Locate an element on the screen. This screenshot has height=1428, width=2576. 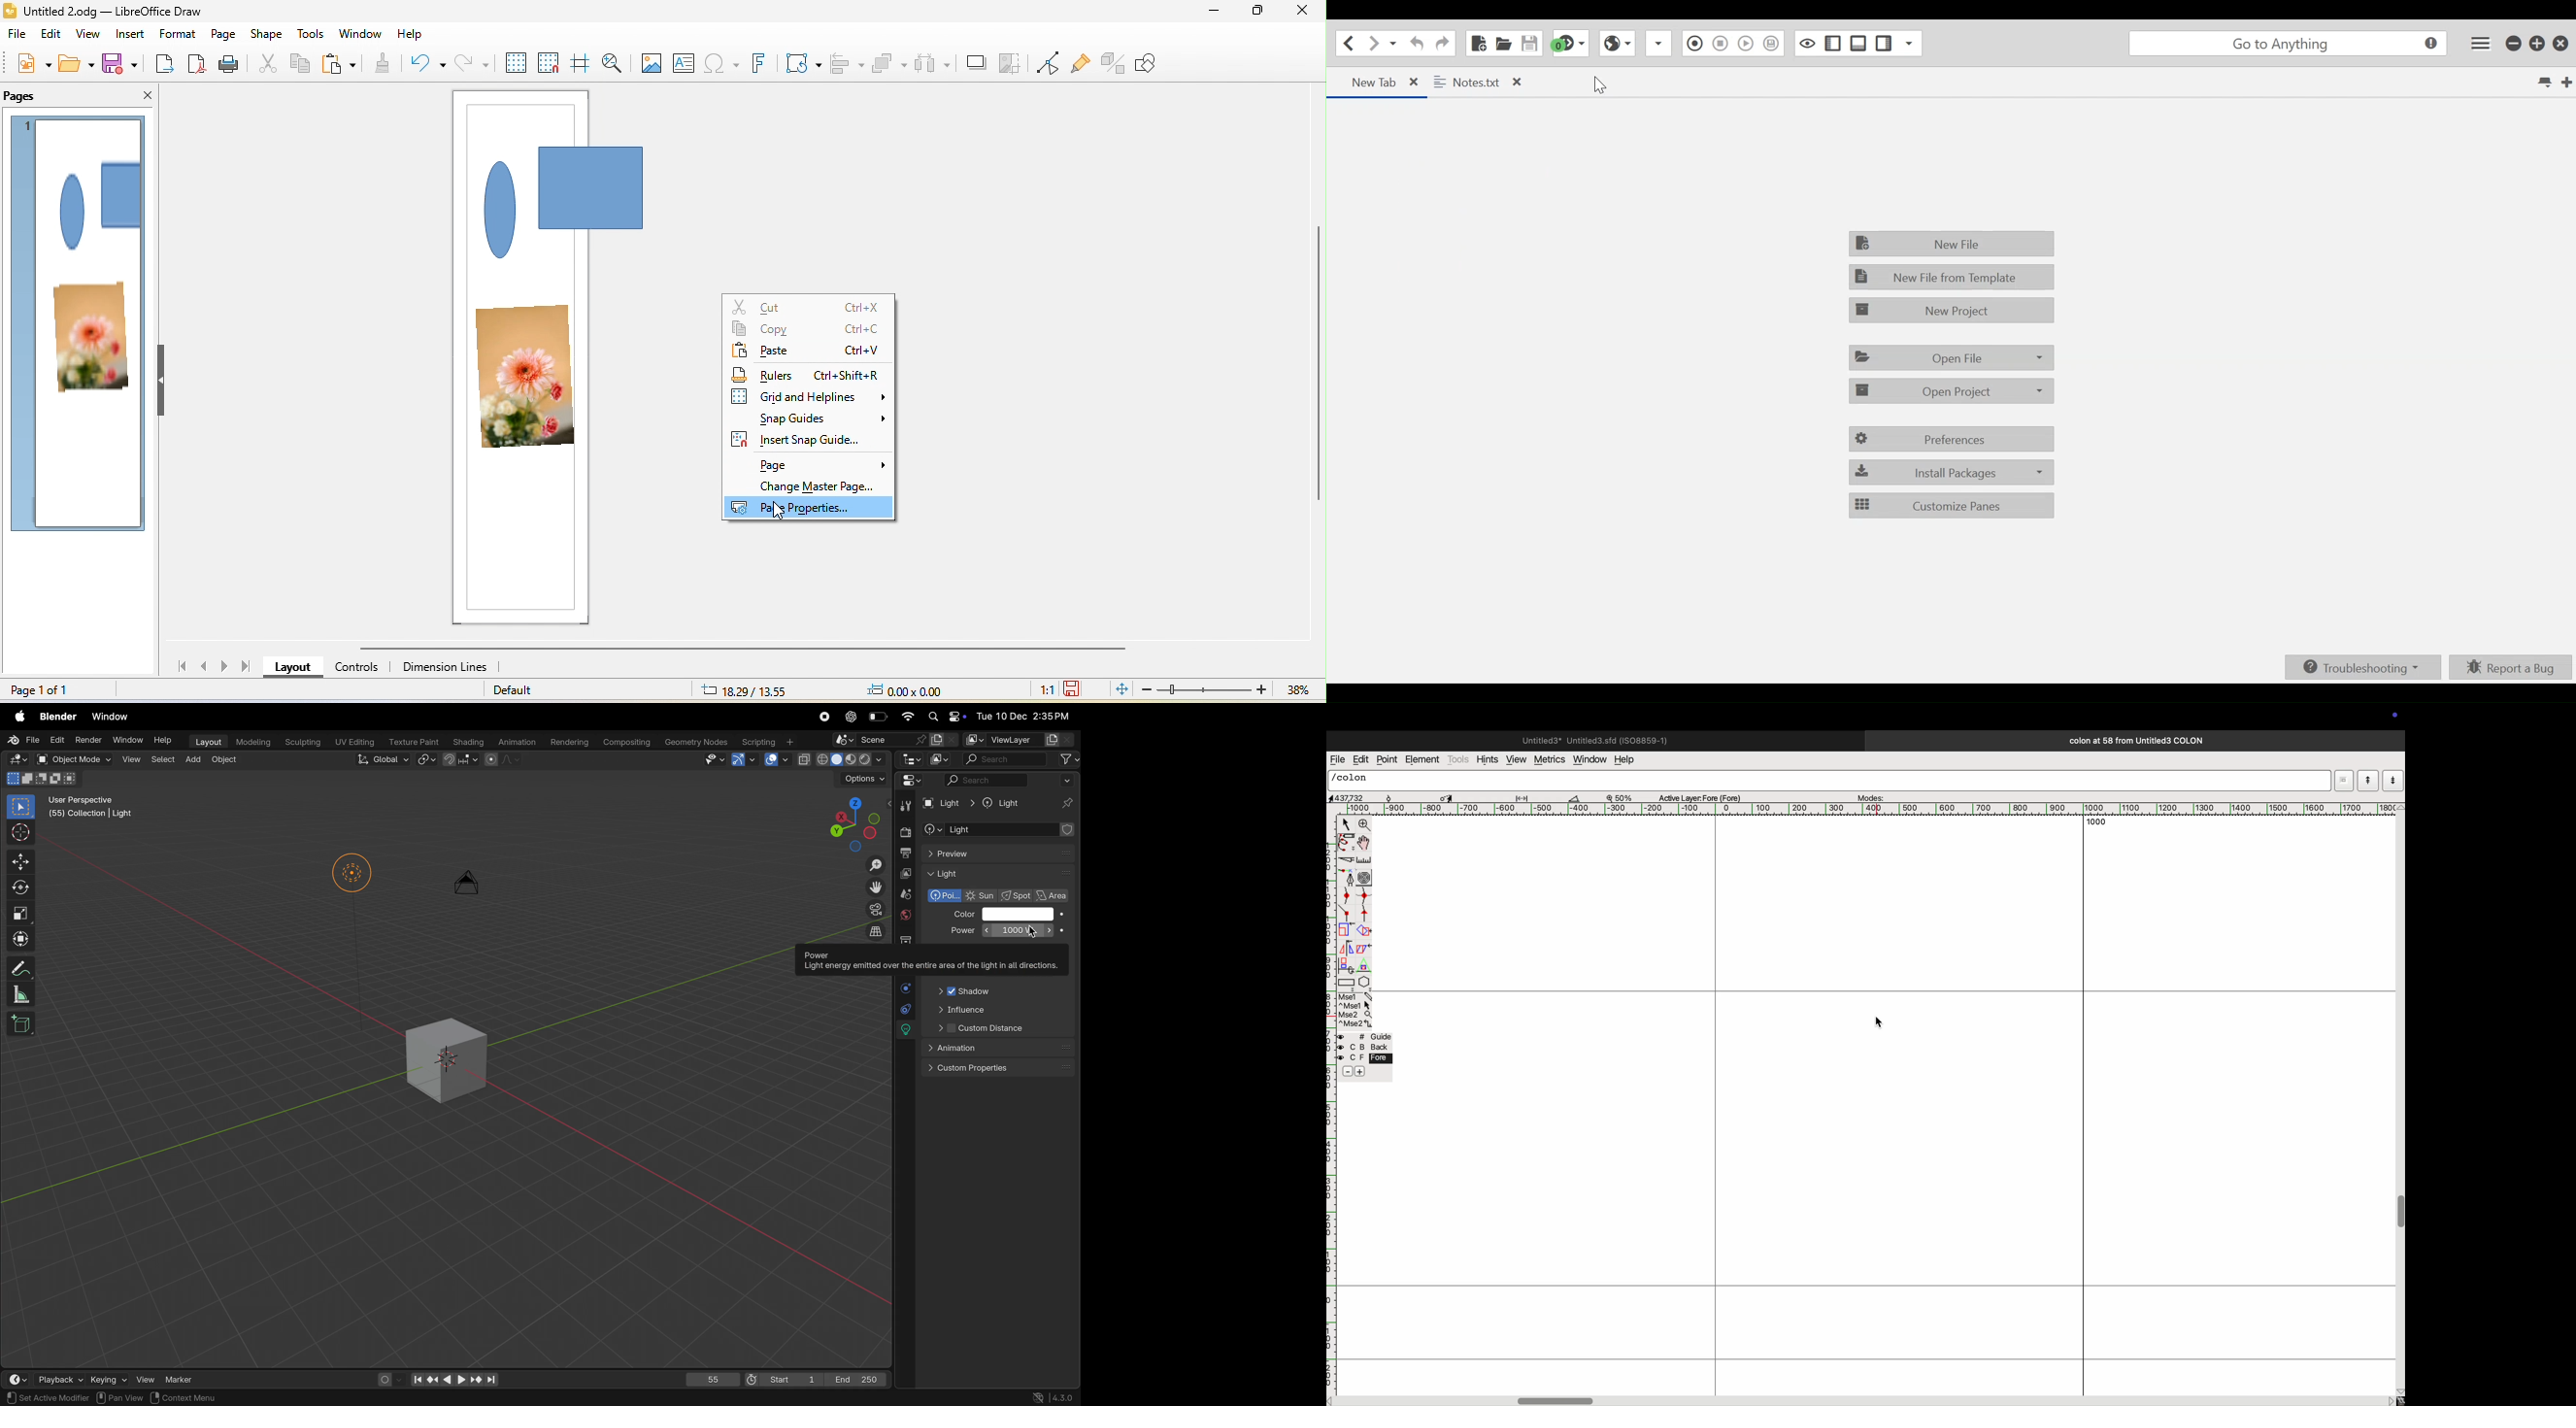
Click to go forward one location is located at coordinates (1372, 43).